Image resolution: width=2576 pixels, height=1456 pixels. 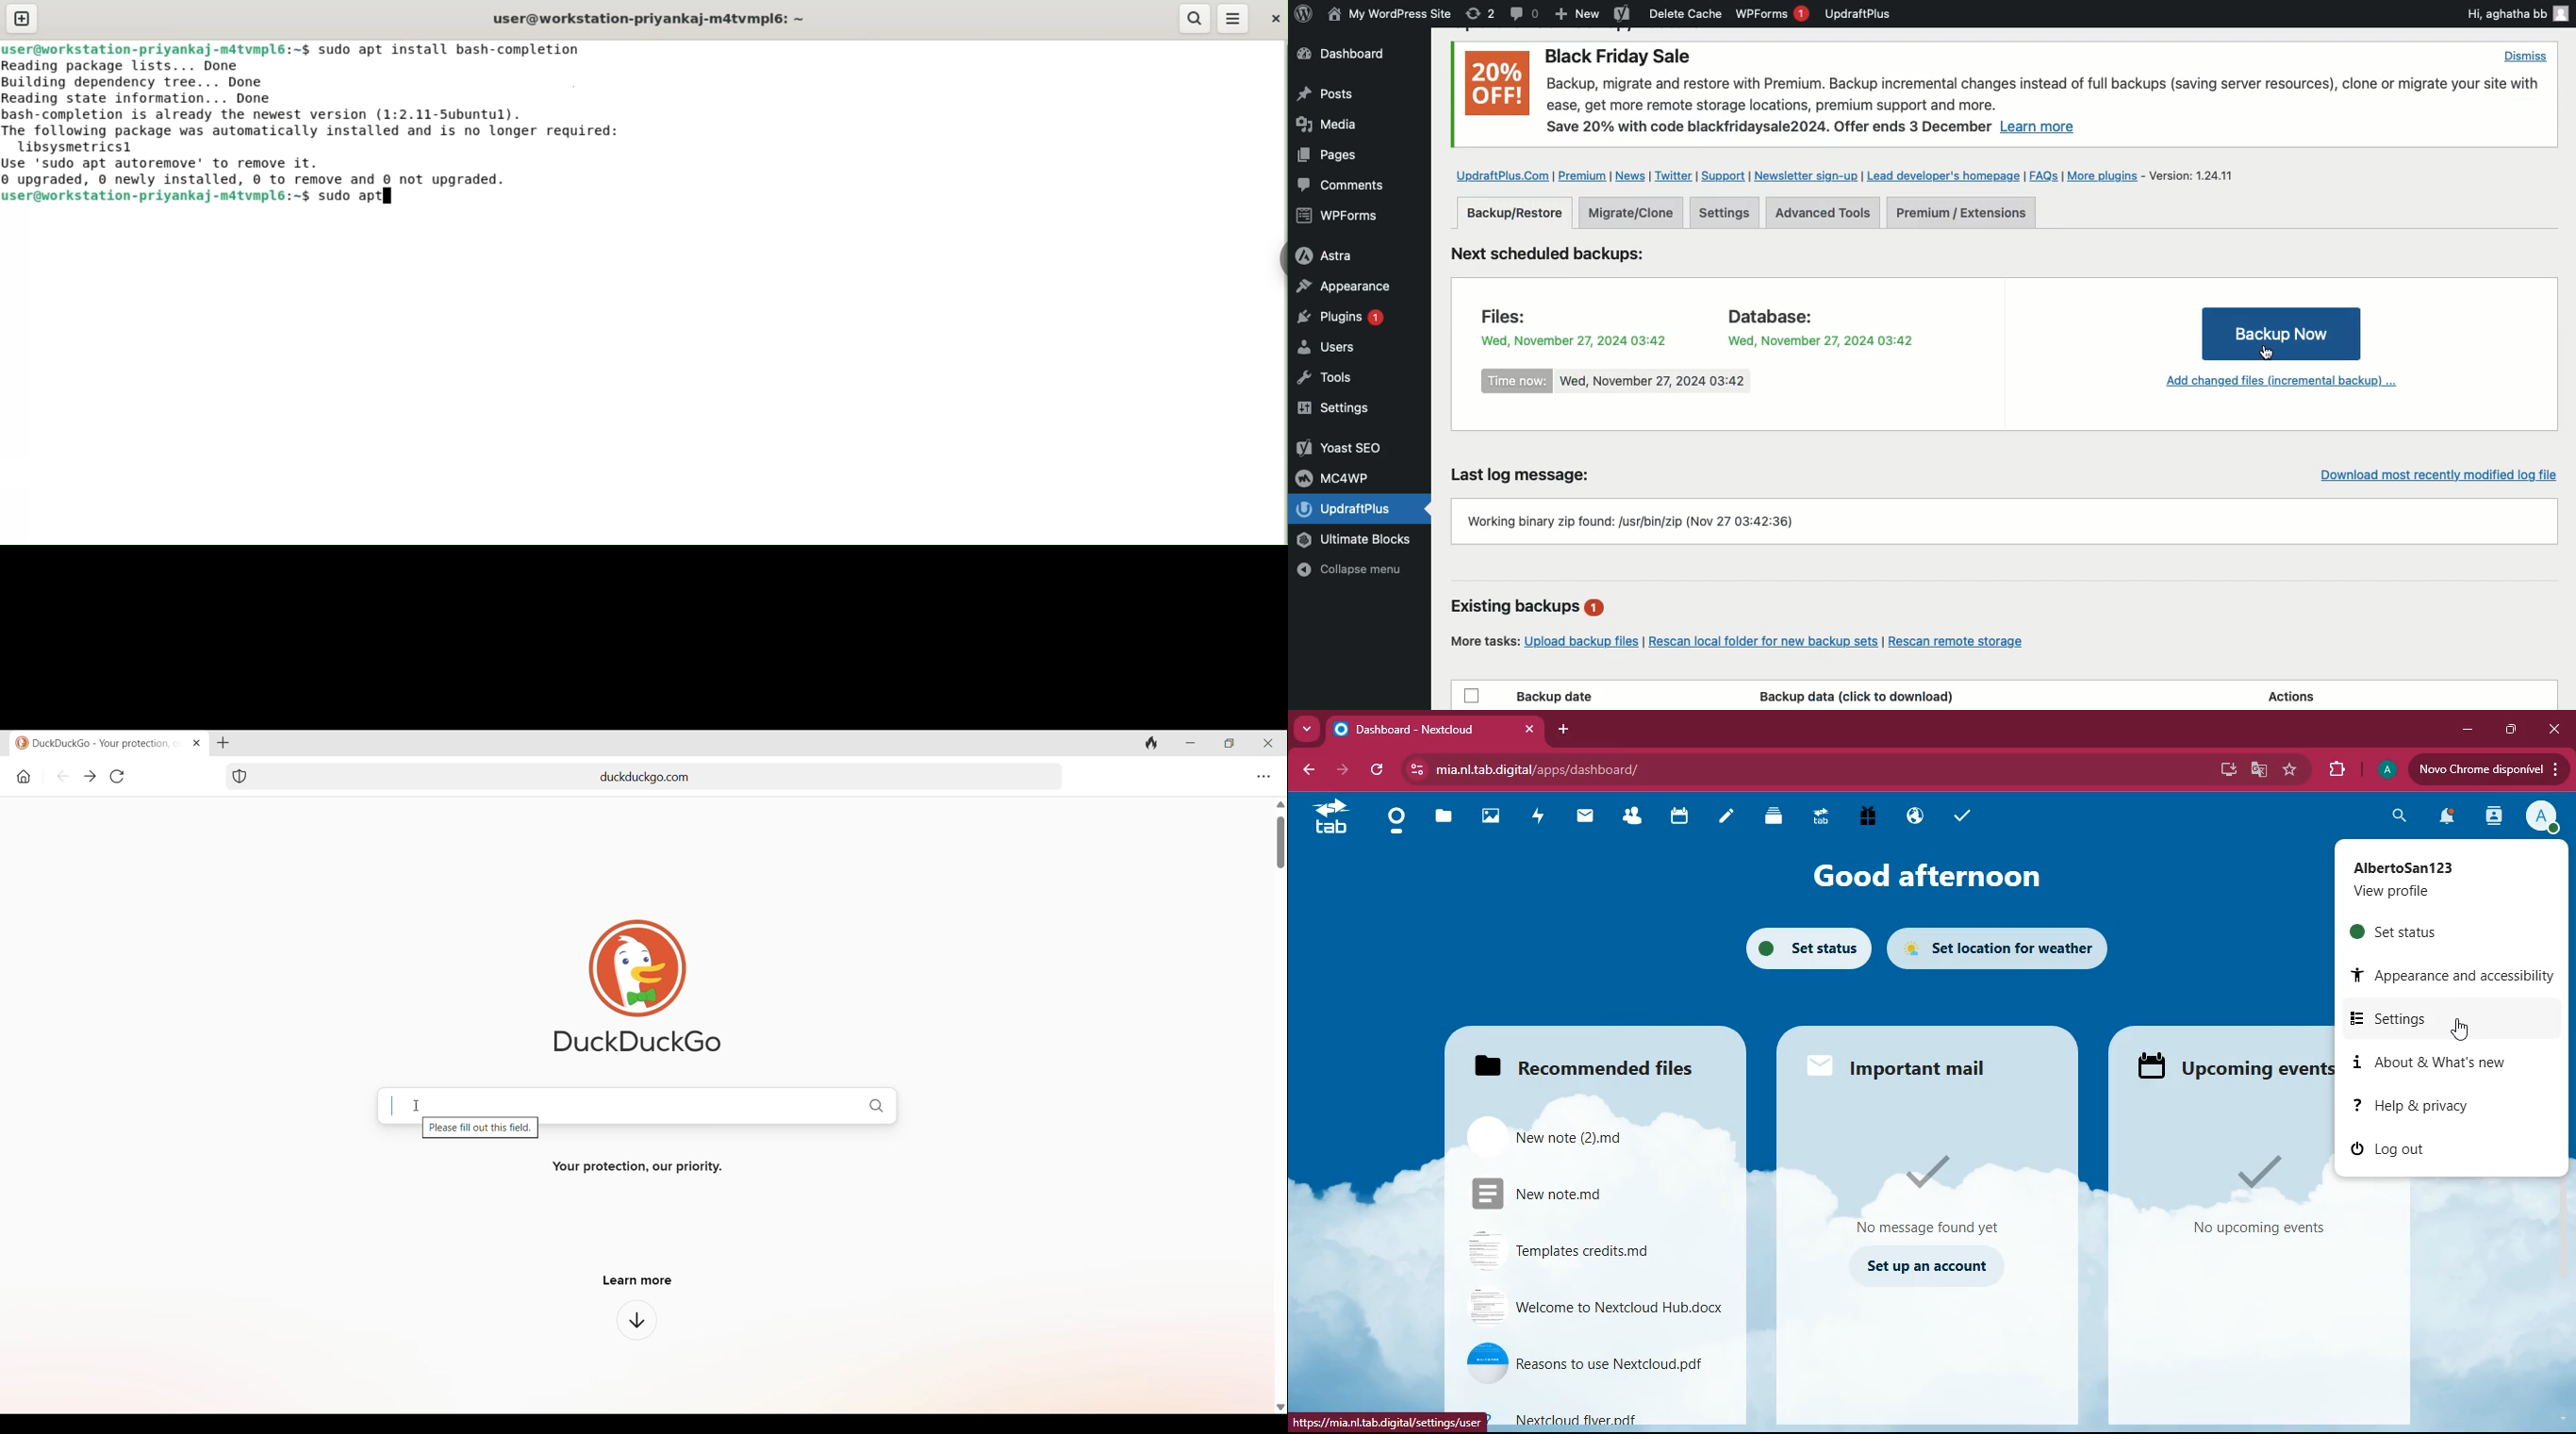 What do you see at coordinates (2452, 1107) in the screenshot?
I see `help` at bounding box center [2452, 1107].